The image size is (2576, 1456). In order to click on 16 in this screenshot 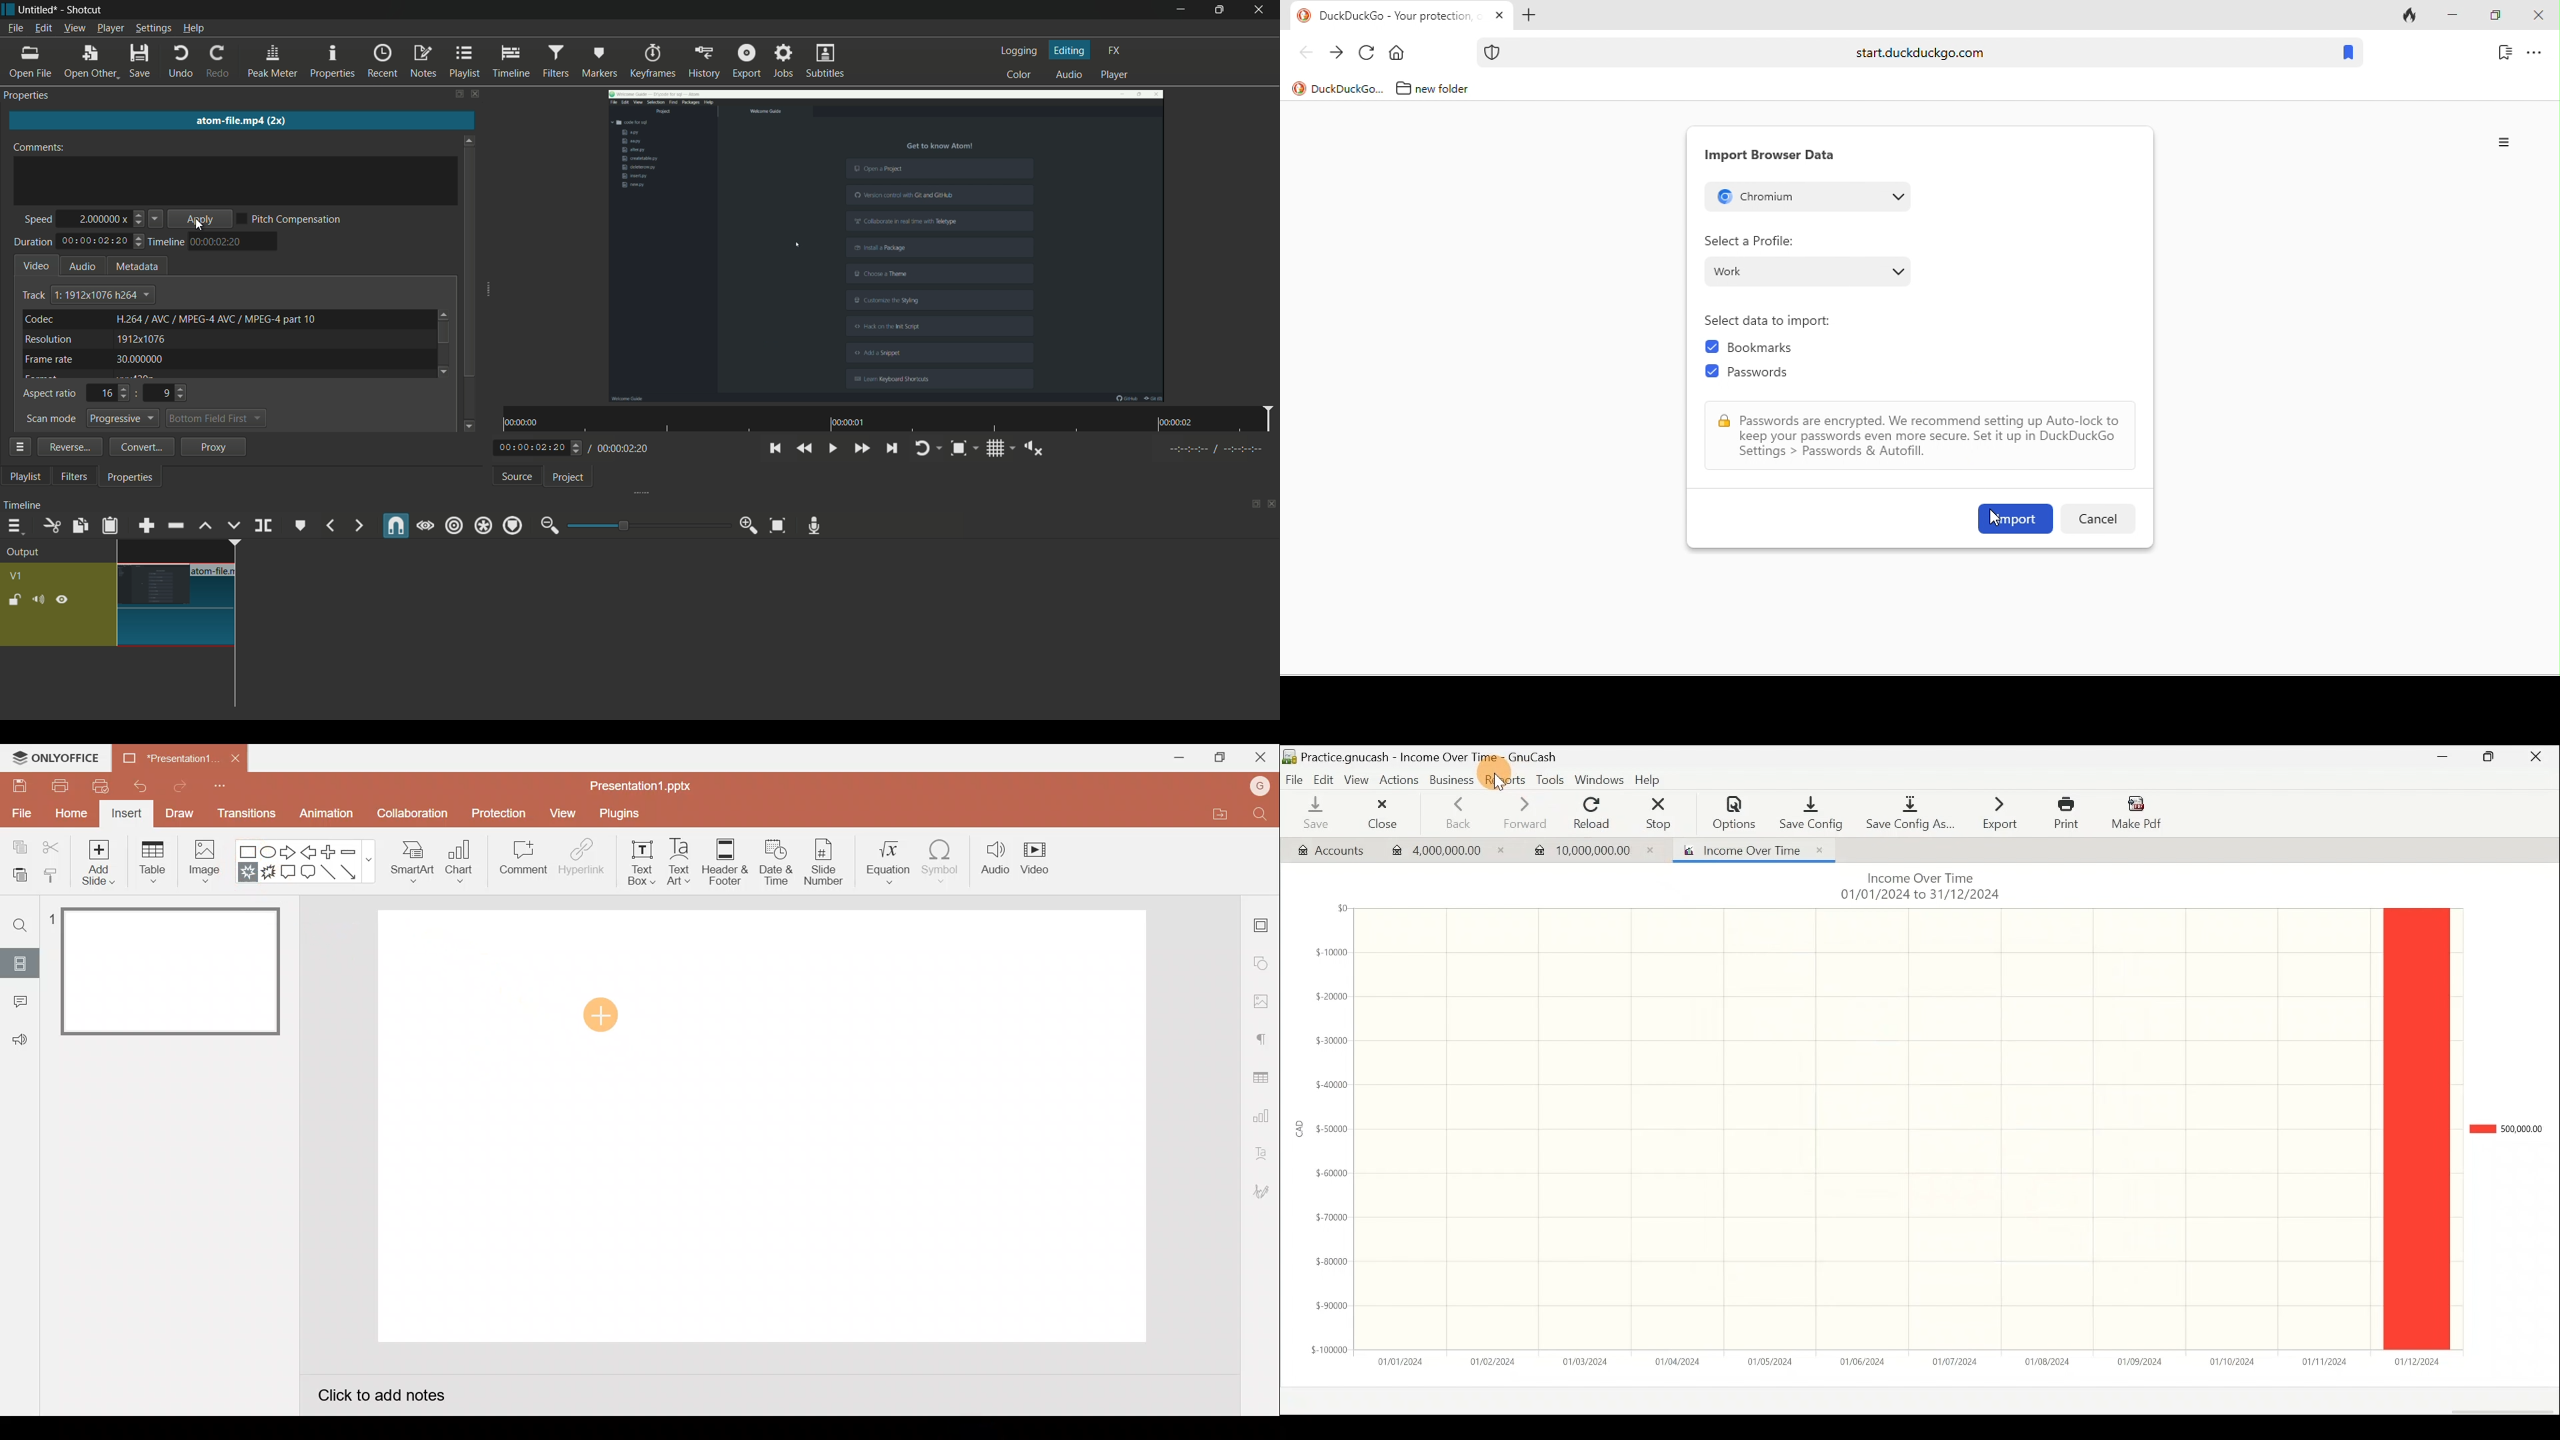, I will do `click(107, 394)`.